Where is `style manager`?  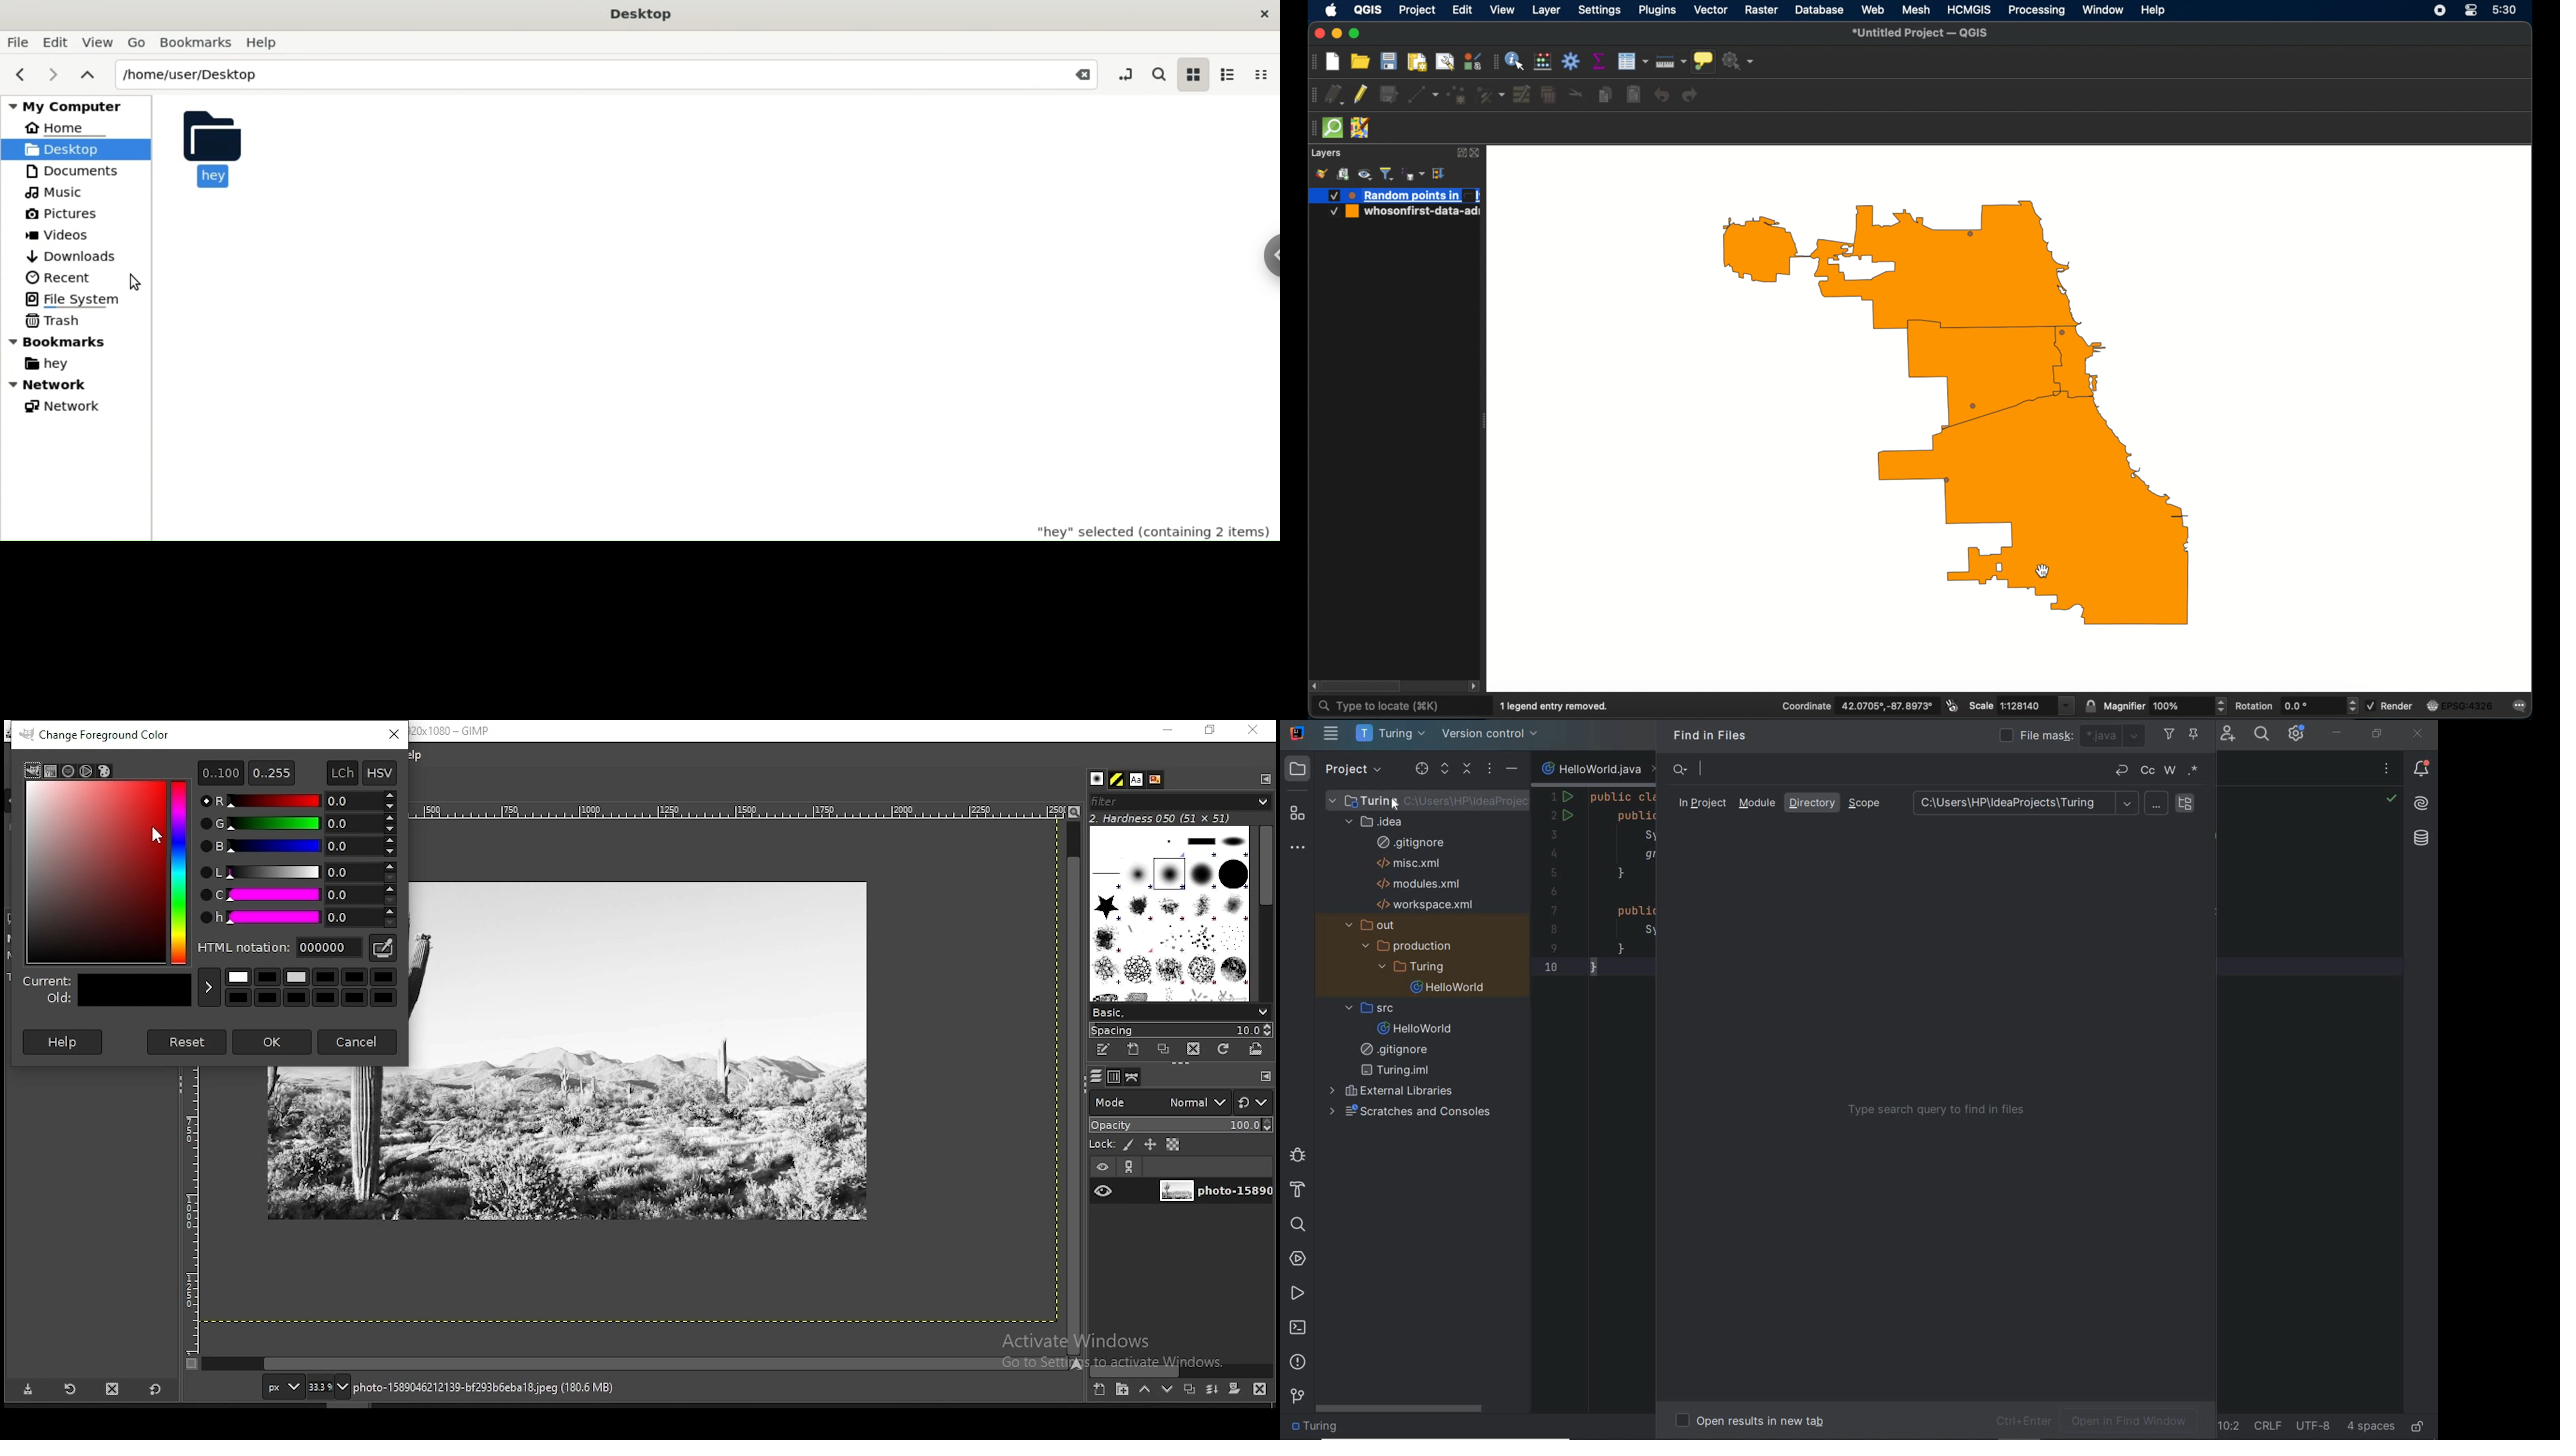 style manager is located at coordinates (1321, 174).